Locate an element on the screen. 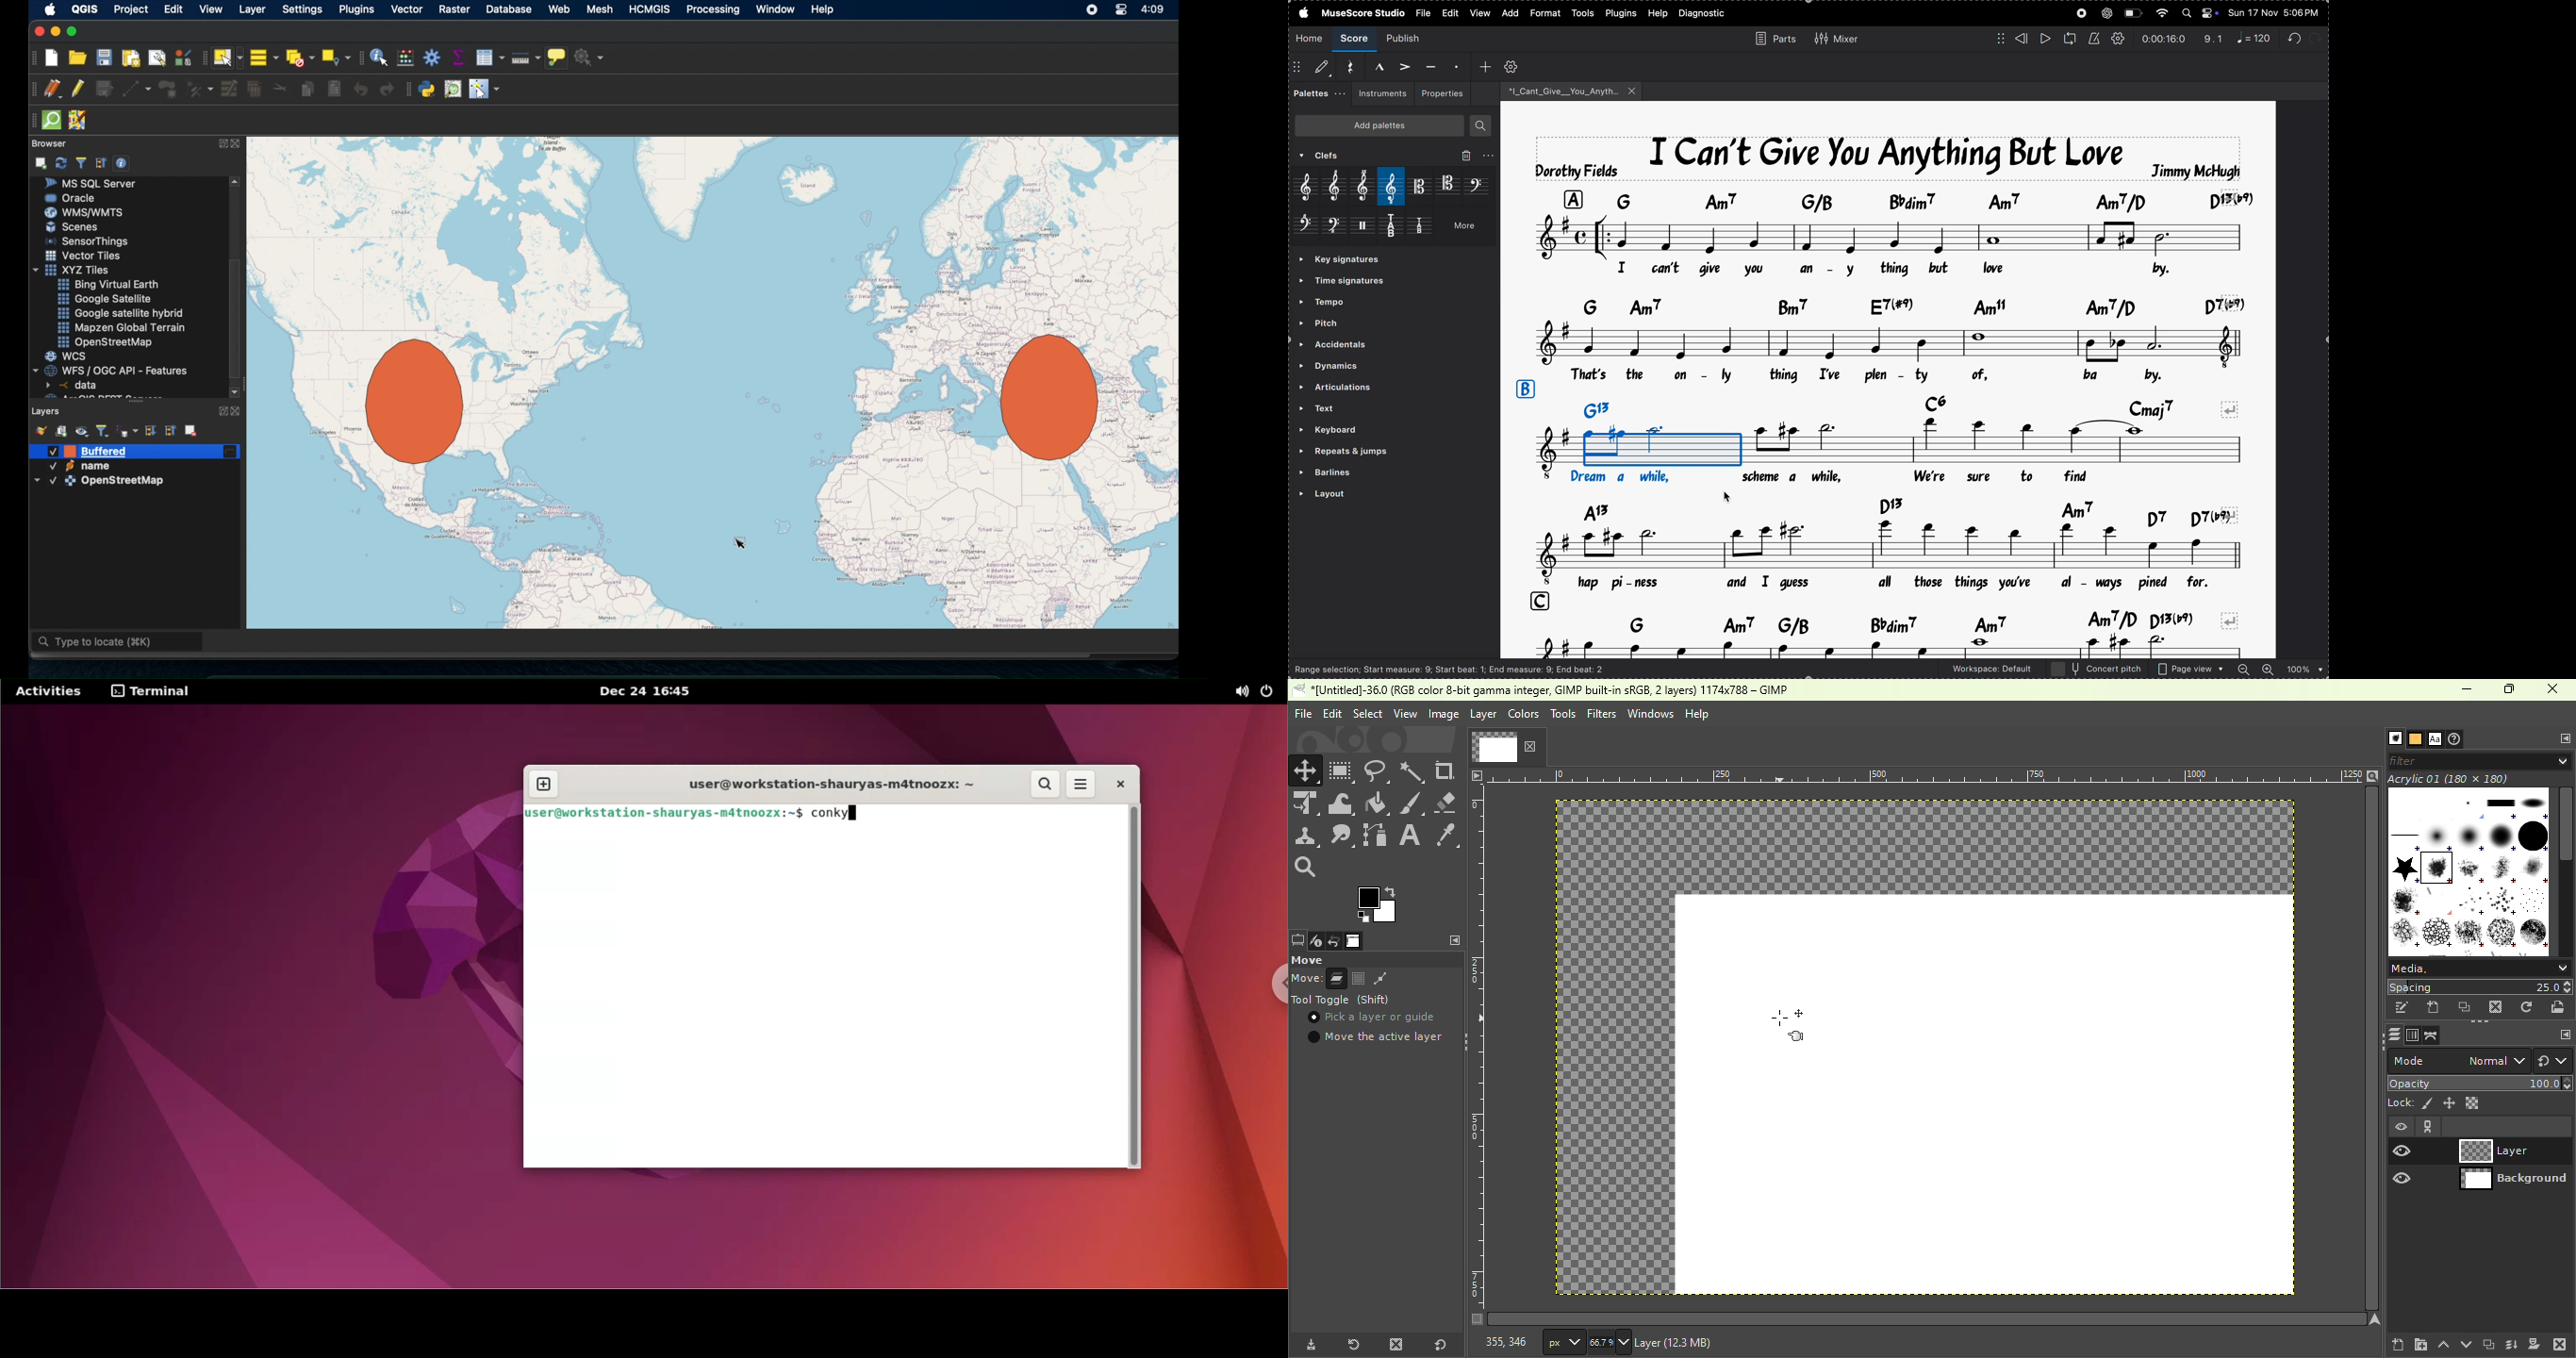 The image size is (2576, 1372). plugins is located at coordinates (1621, 13).